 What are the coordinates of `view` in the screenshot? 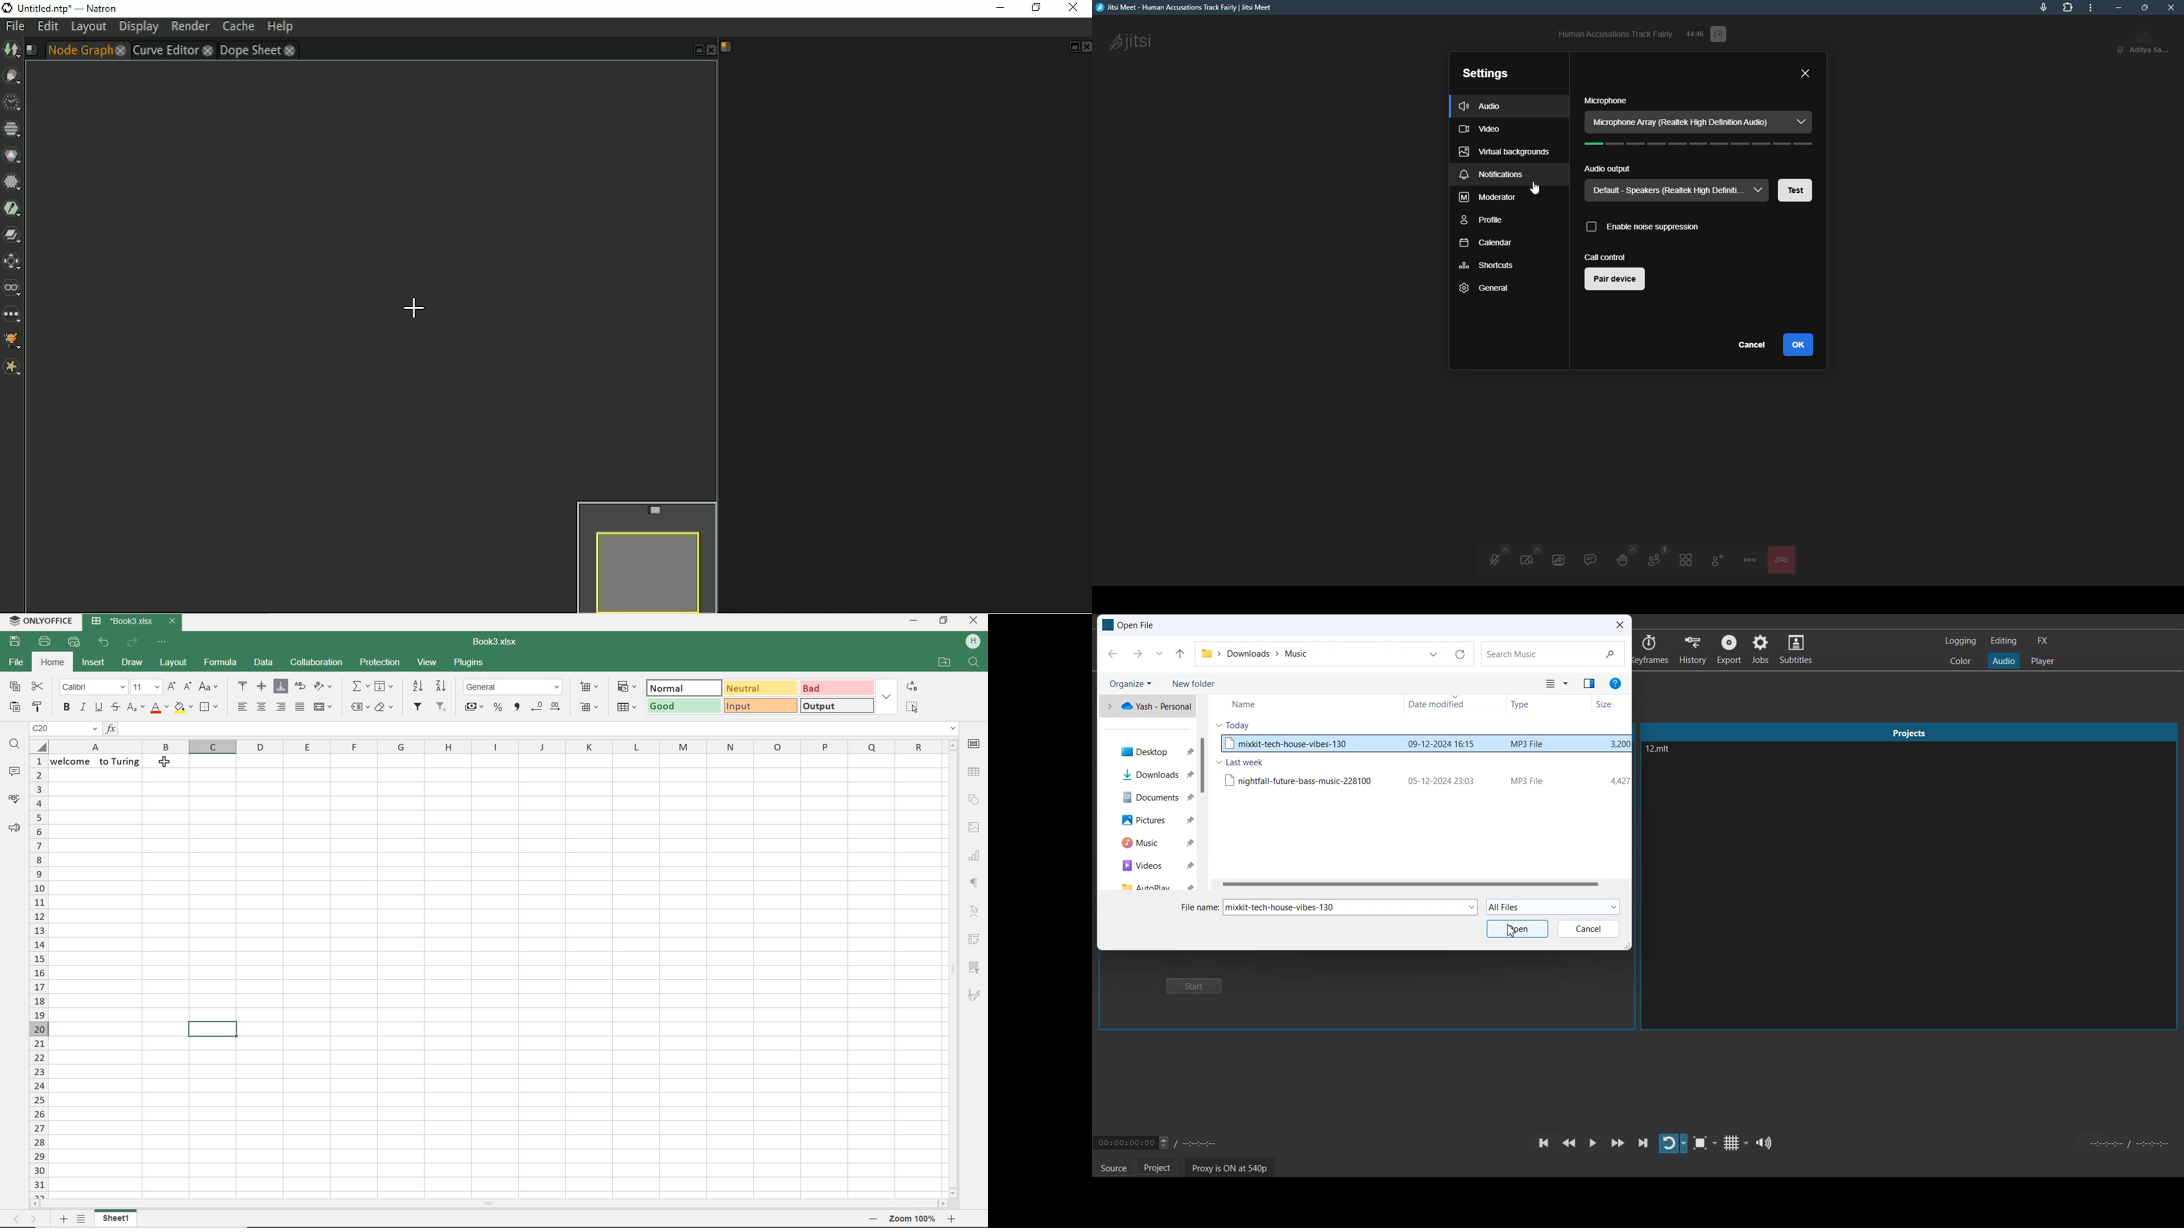 It's located at (428, 663).